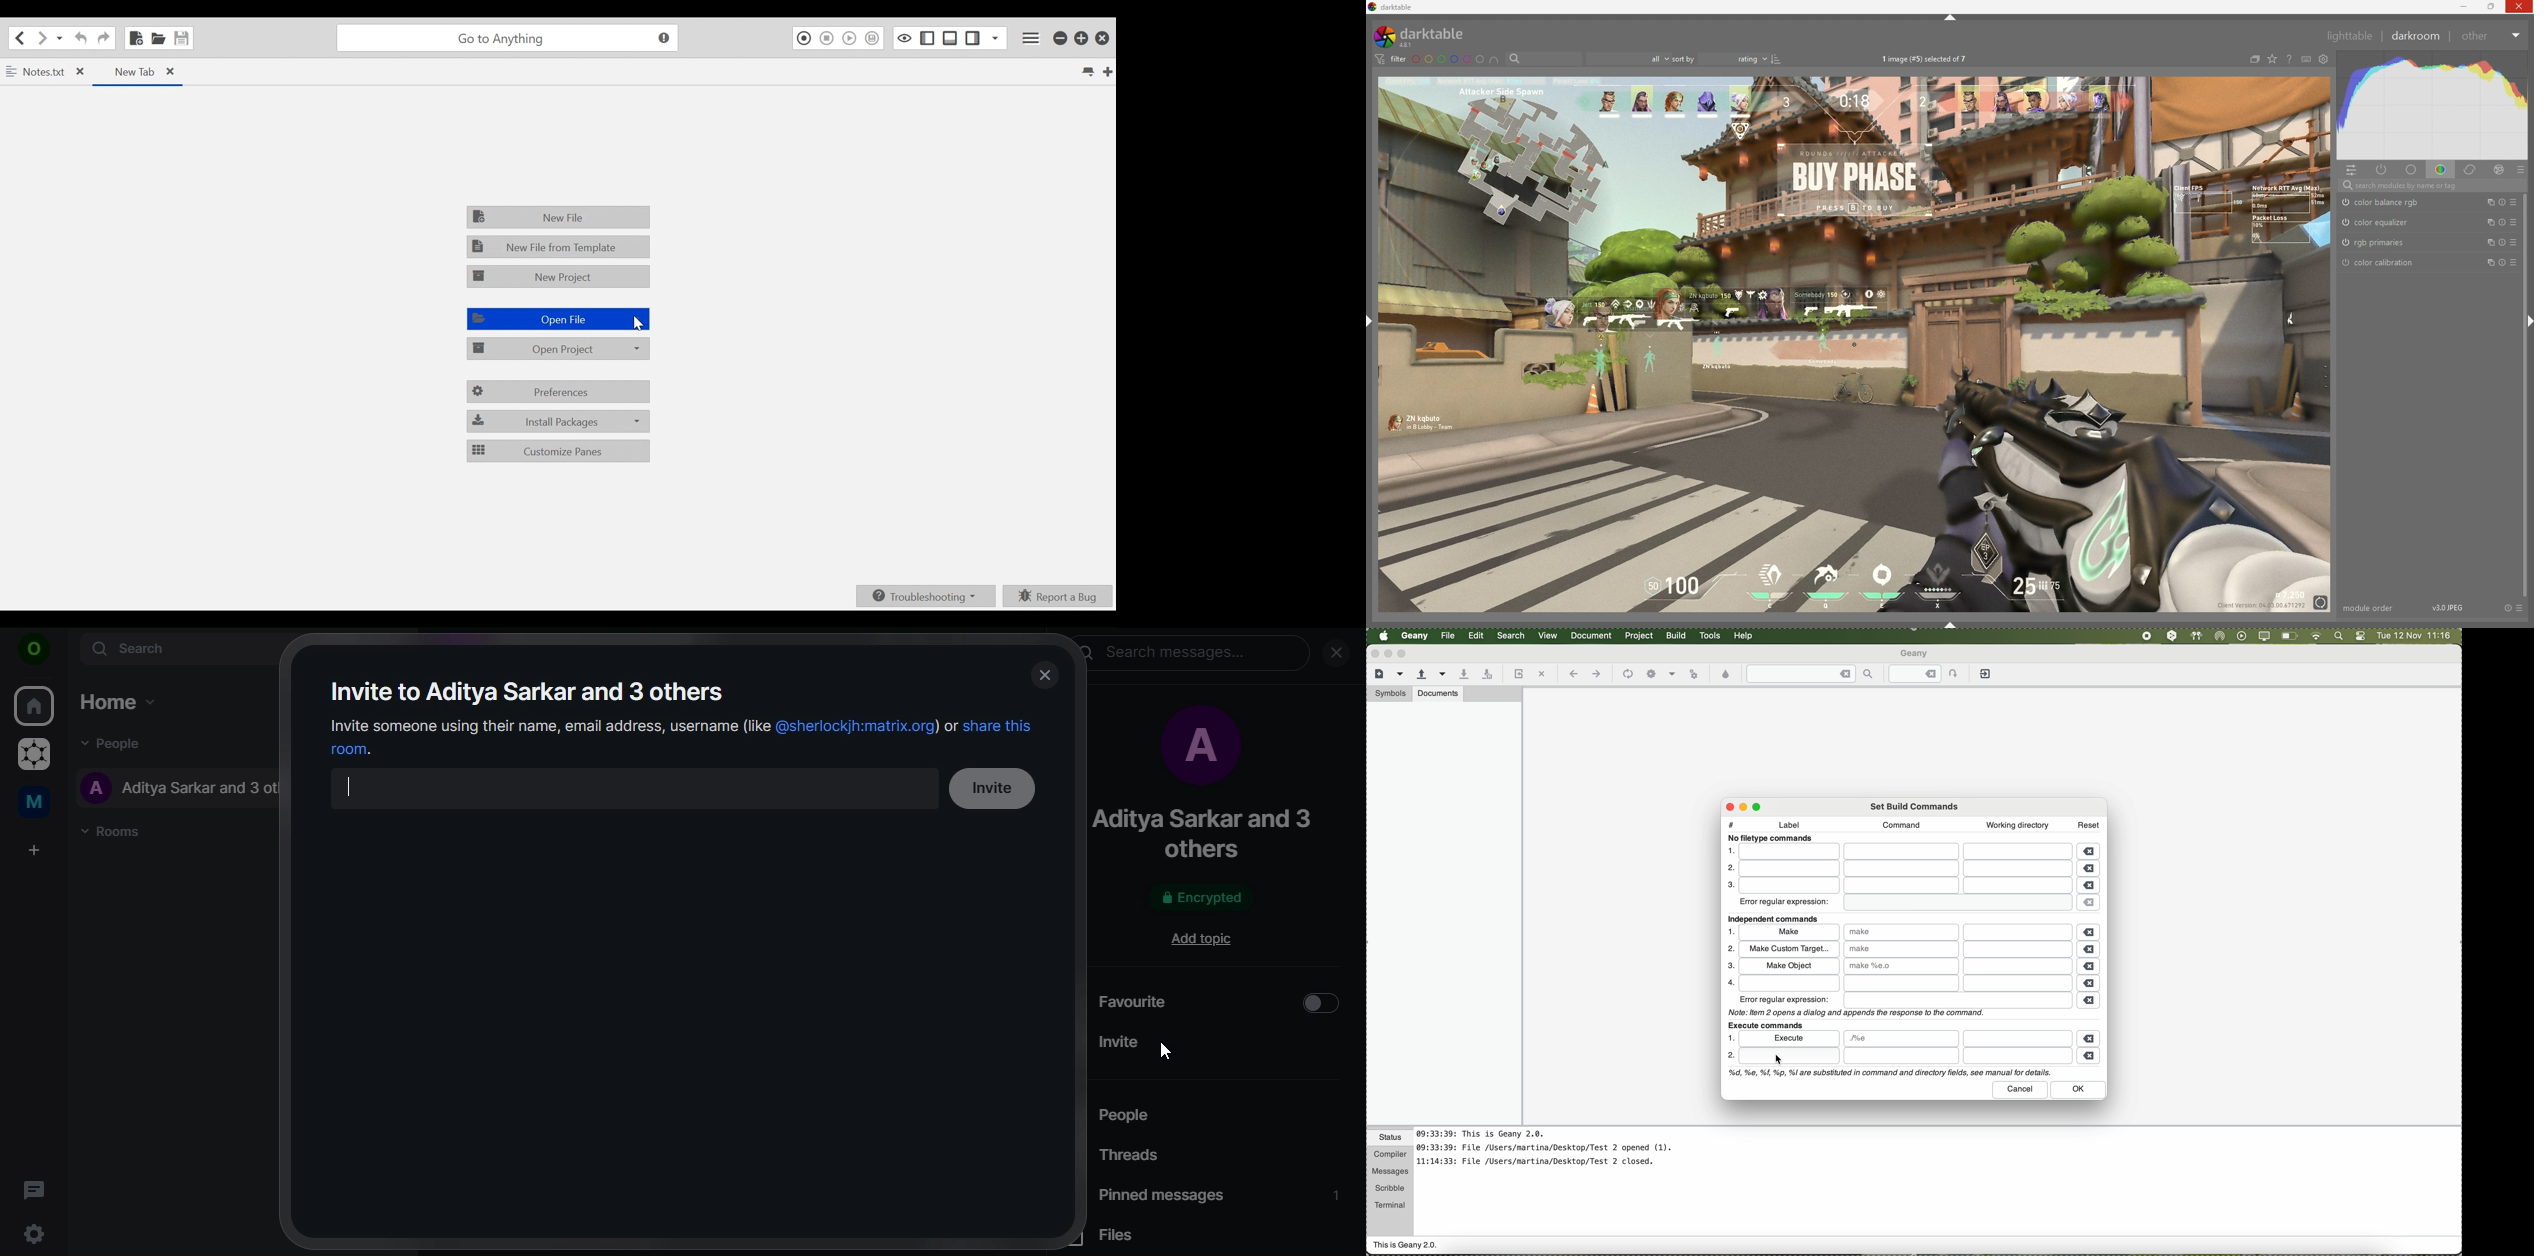  I want to click on List all tabs, so click(1087, 71).